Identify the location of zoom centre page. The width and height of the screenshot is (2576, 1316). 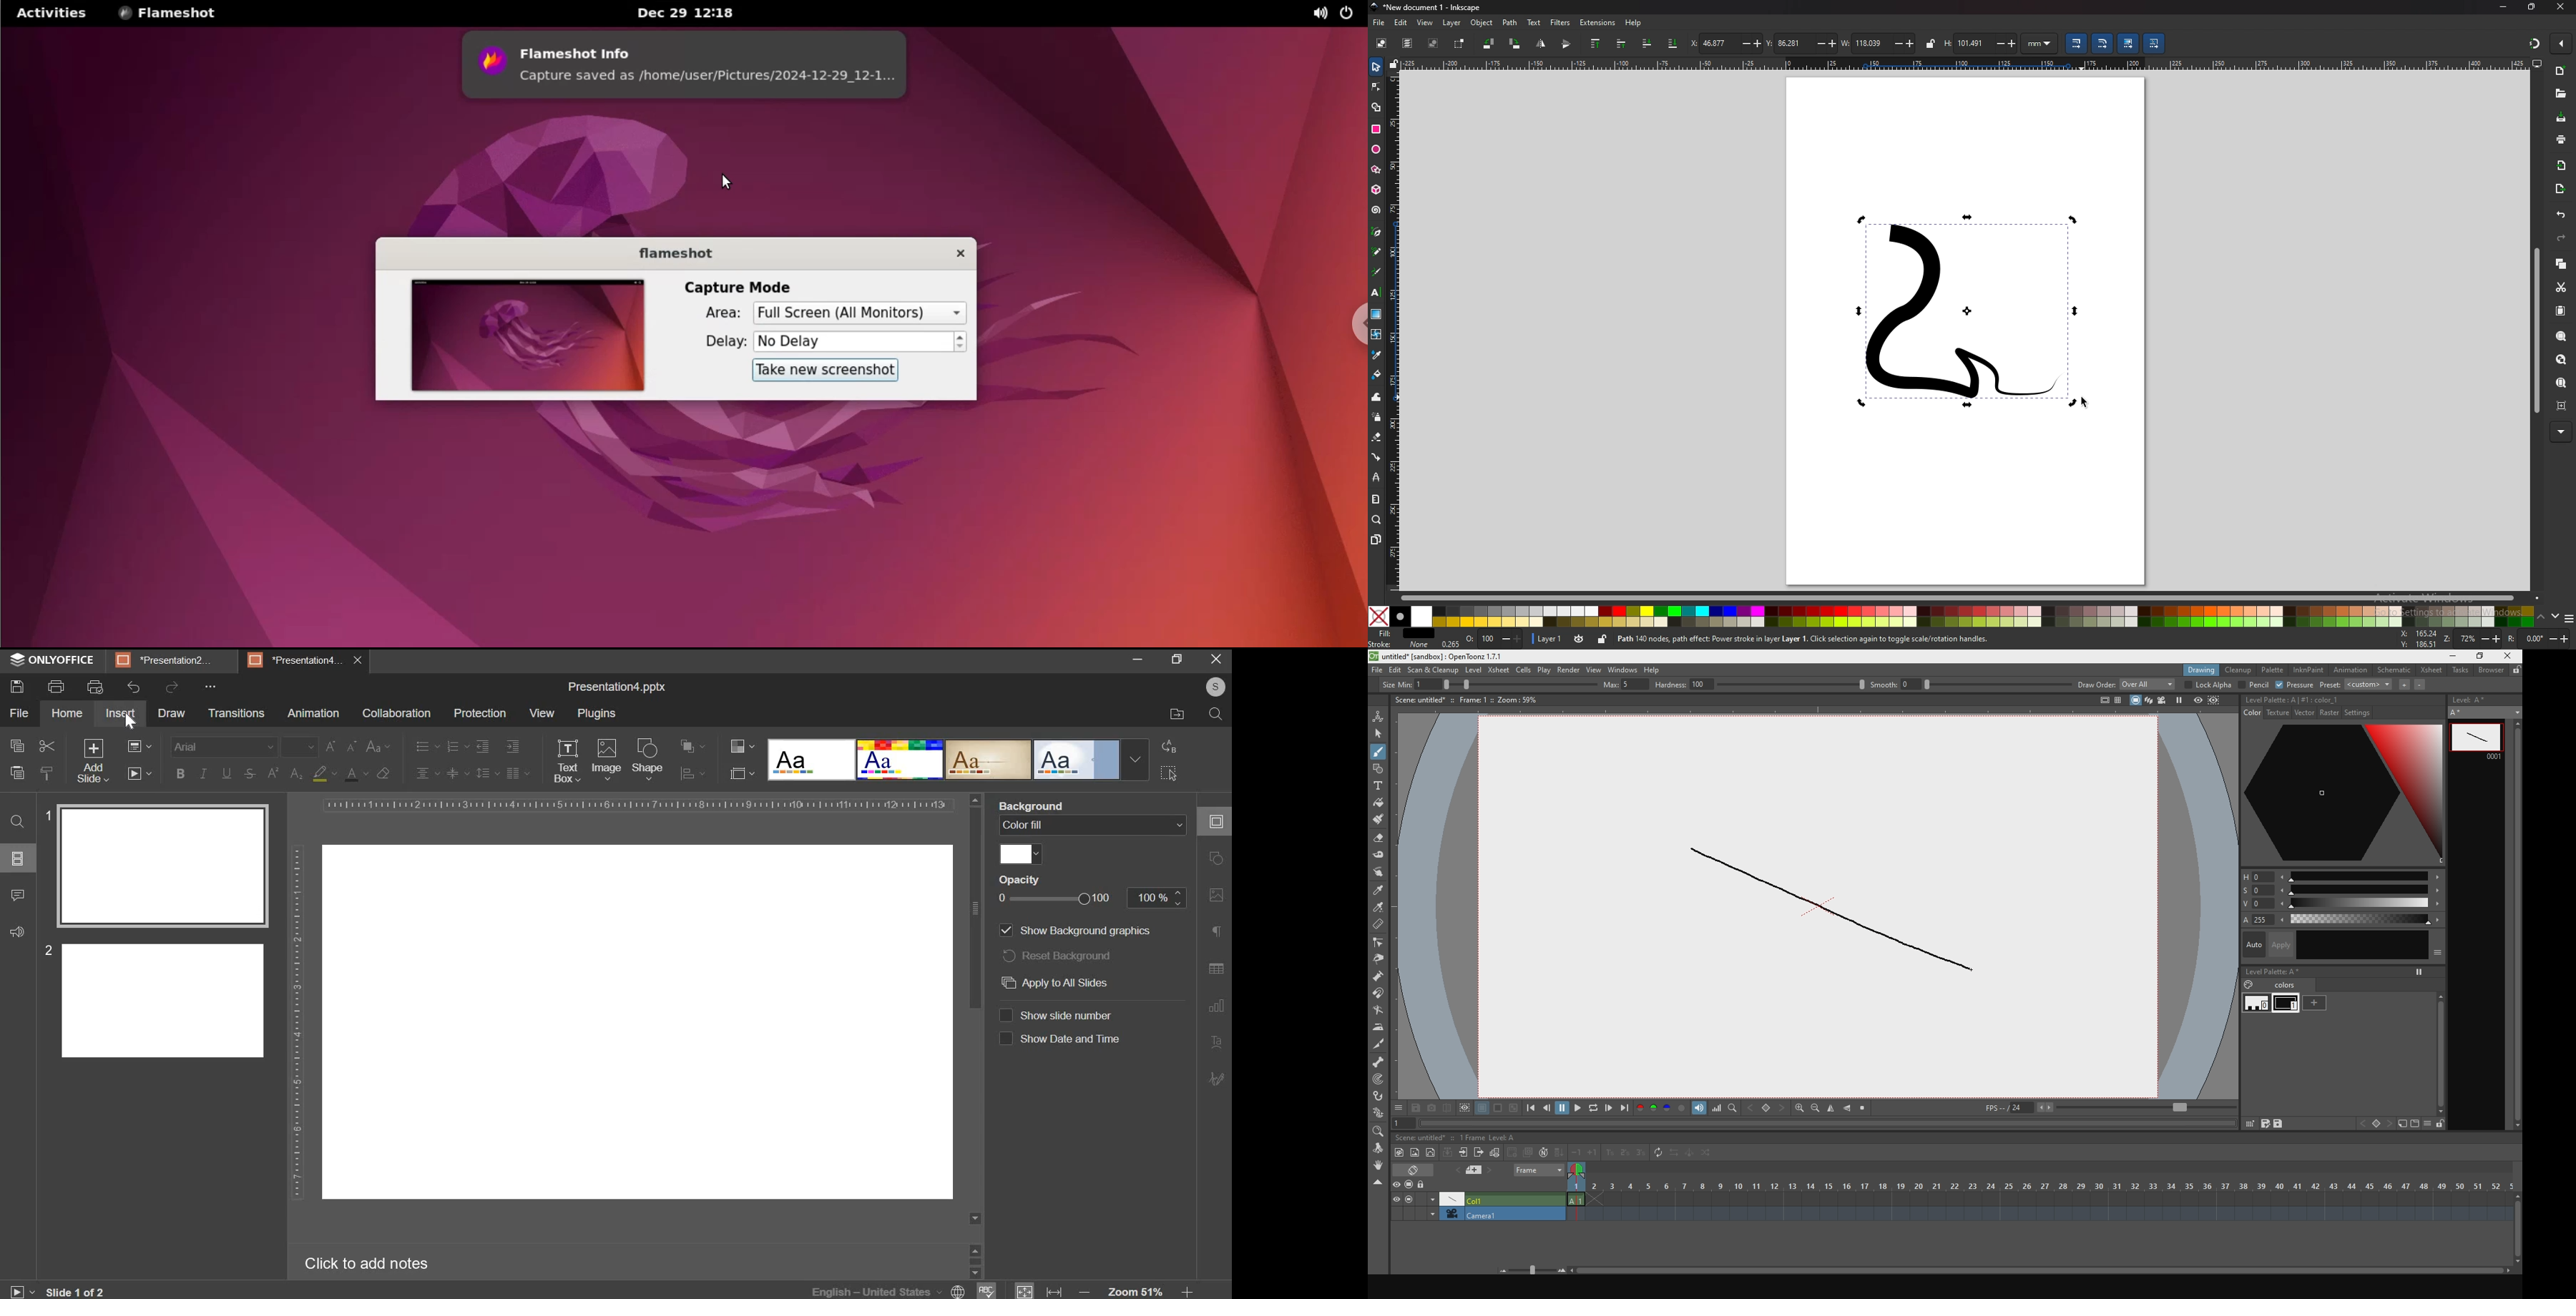
(2562, 406).